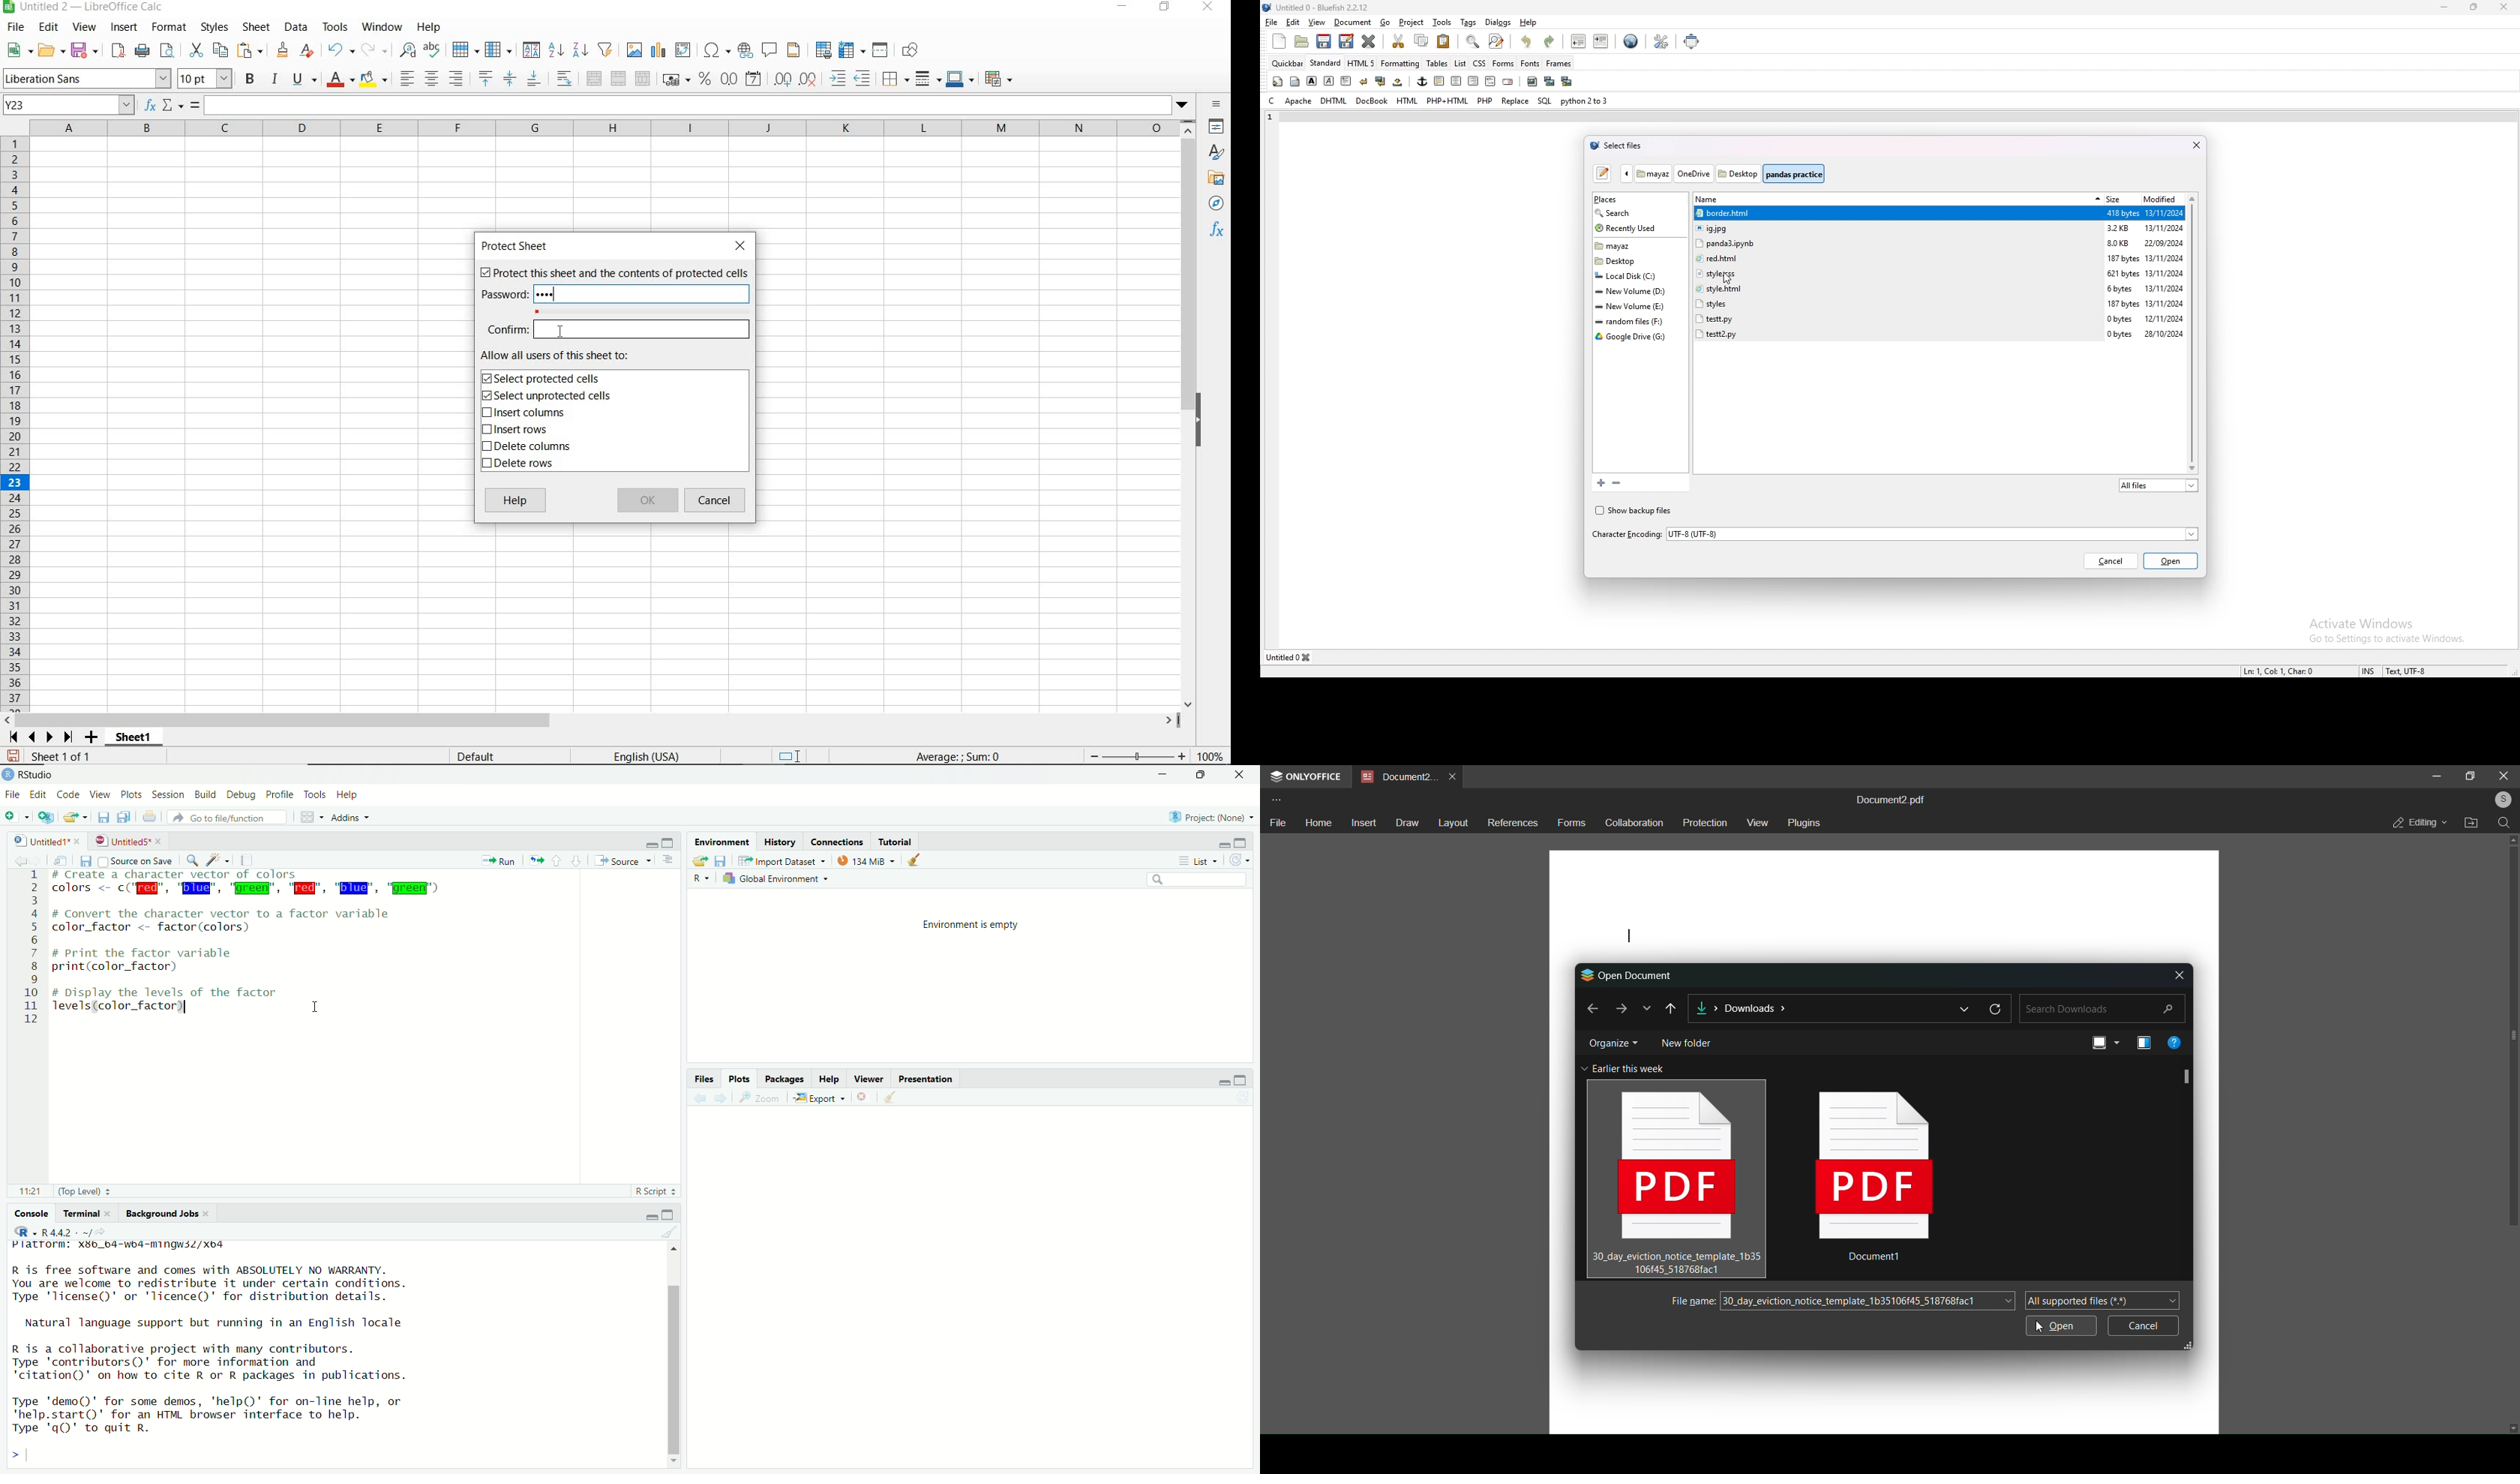 The height and width of the screenshot is (1484, 2520). I want to click on SPLIT WINDOW, so click(882, 49).